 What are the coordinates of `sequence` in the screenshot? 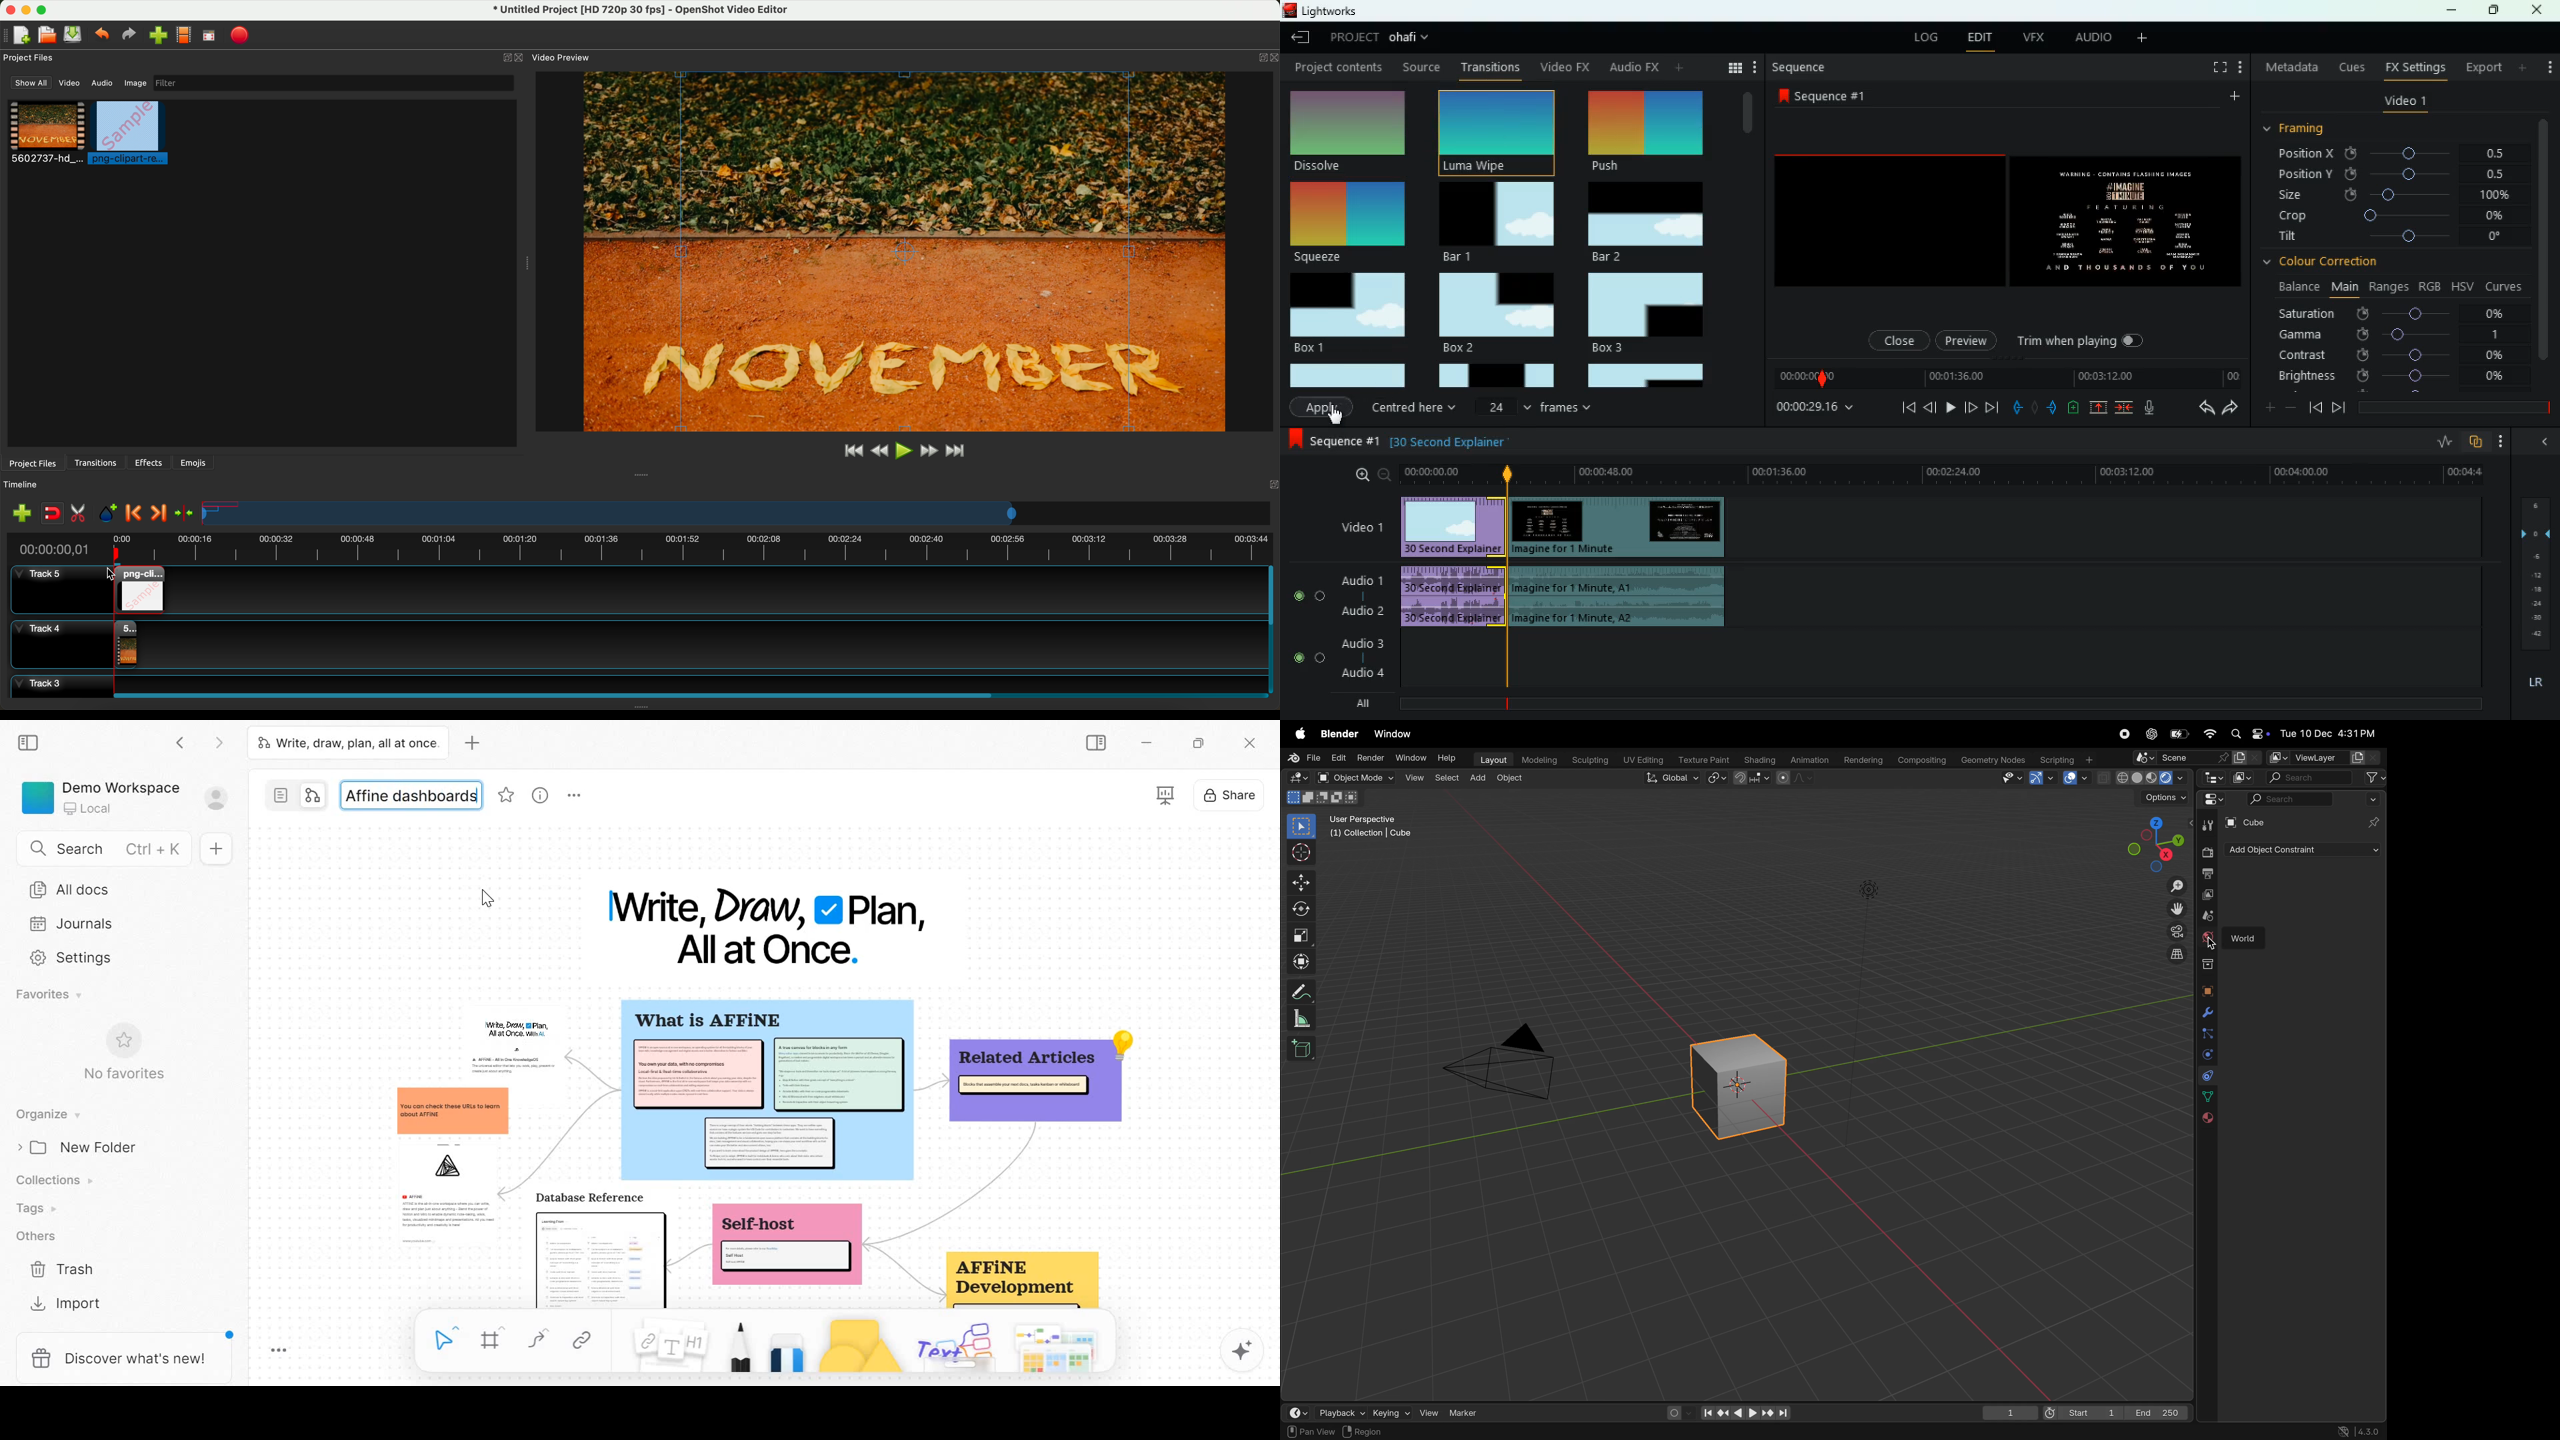 It's located at (1335, 442).